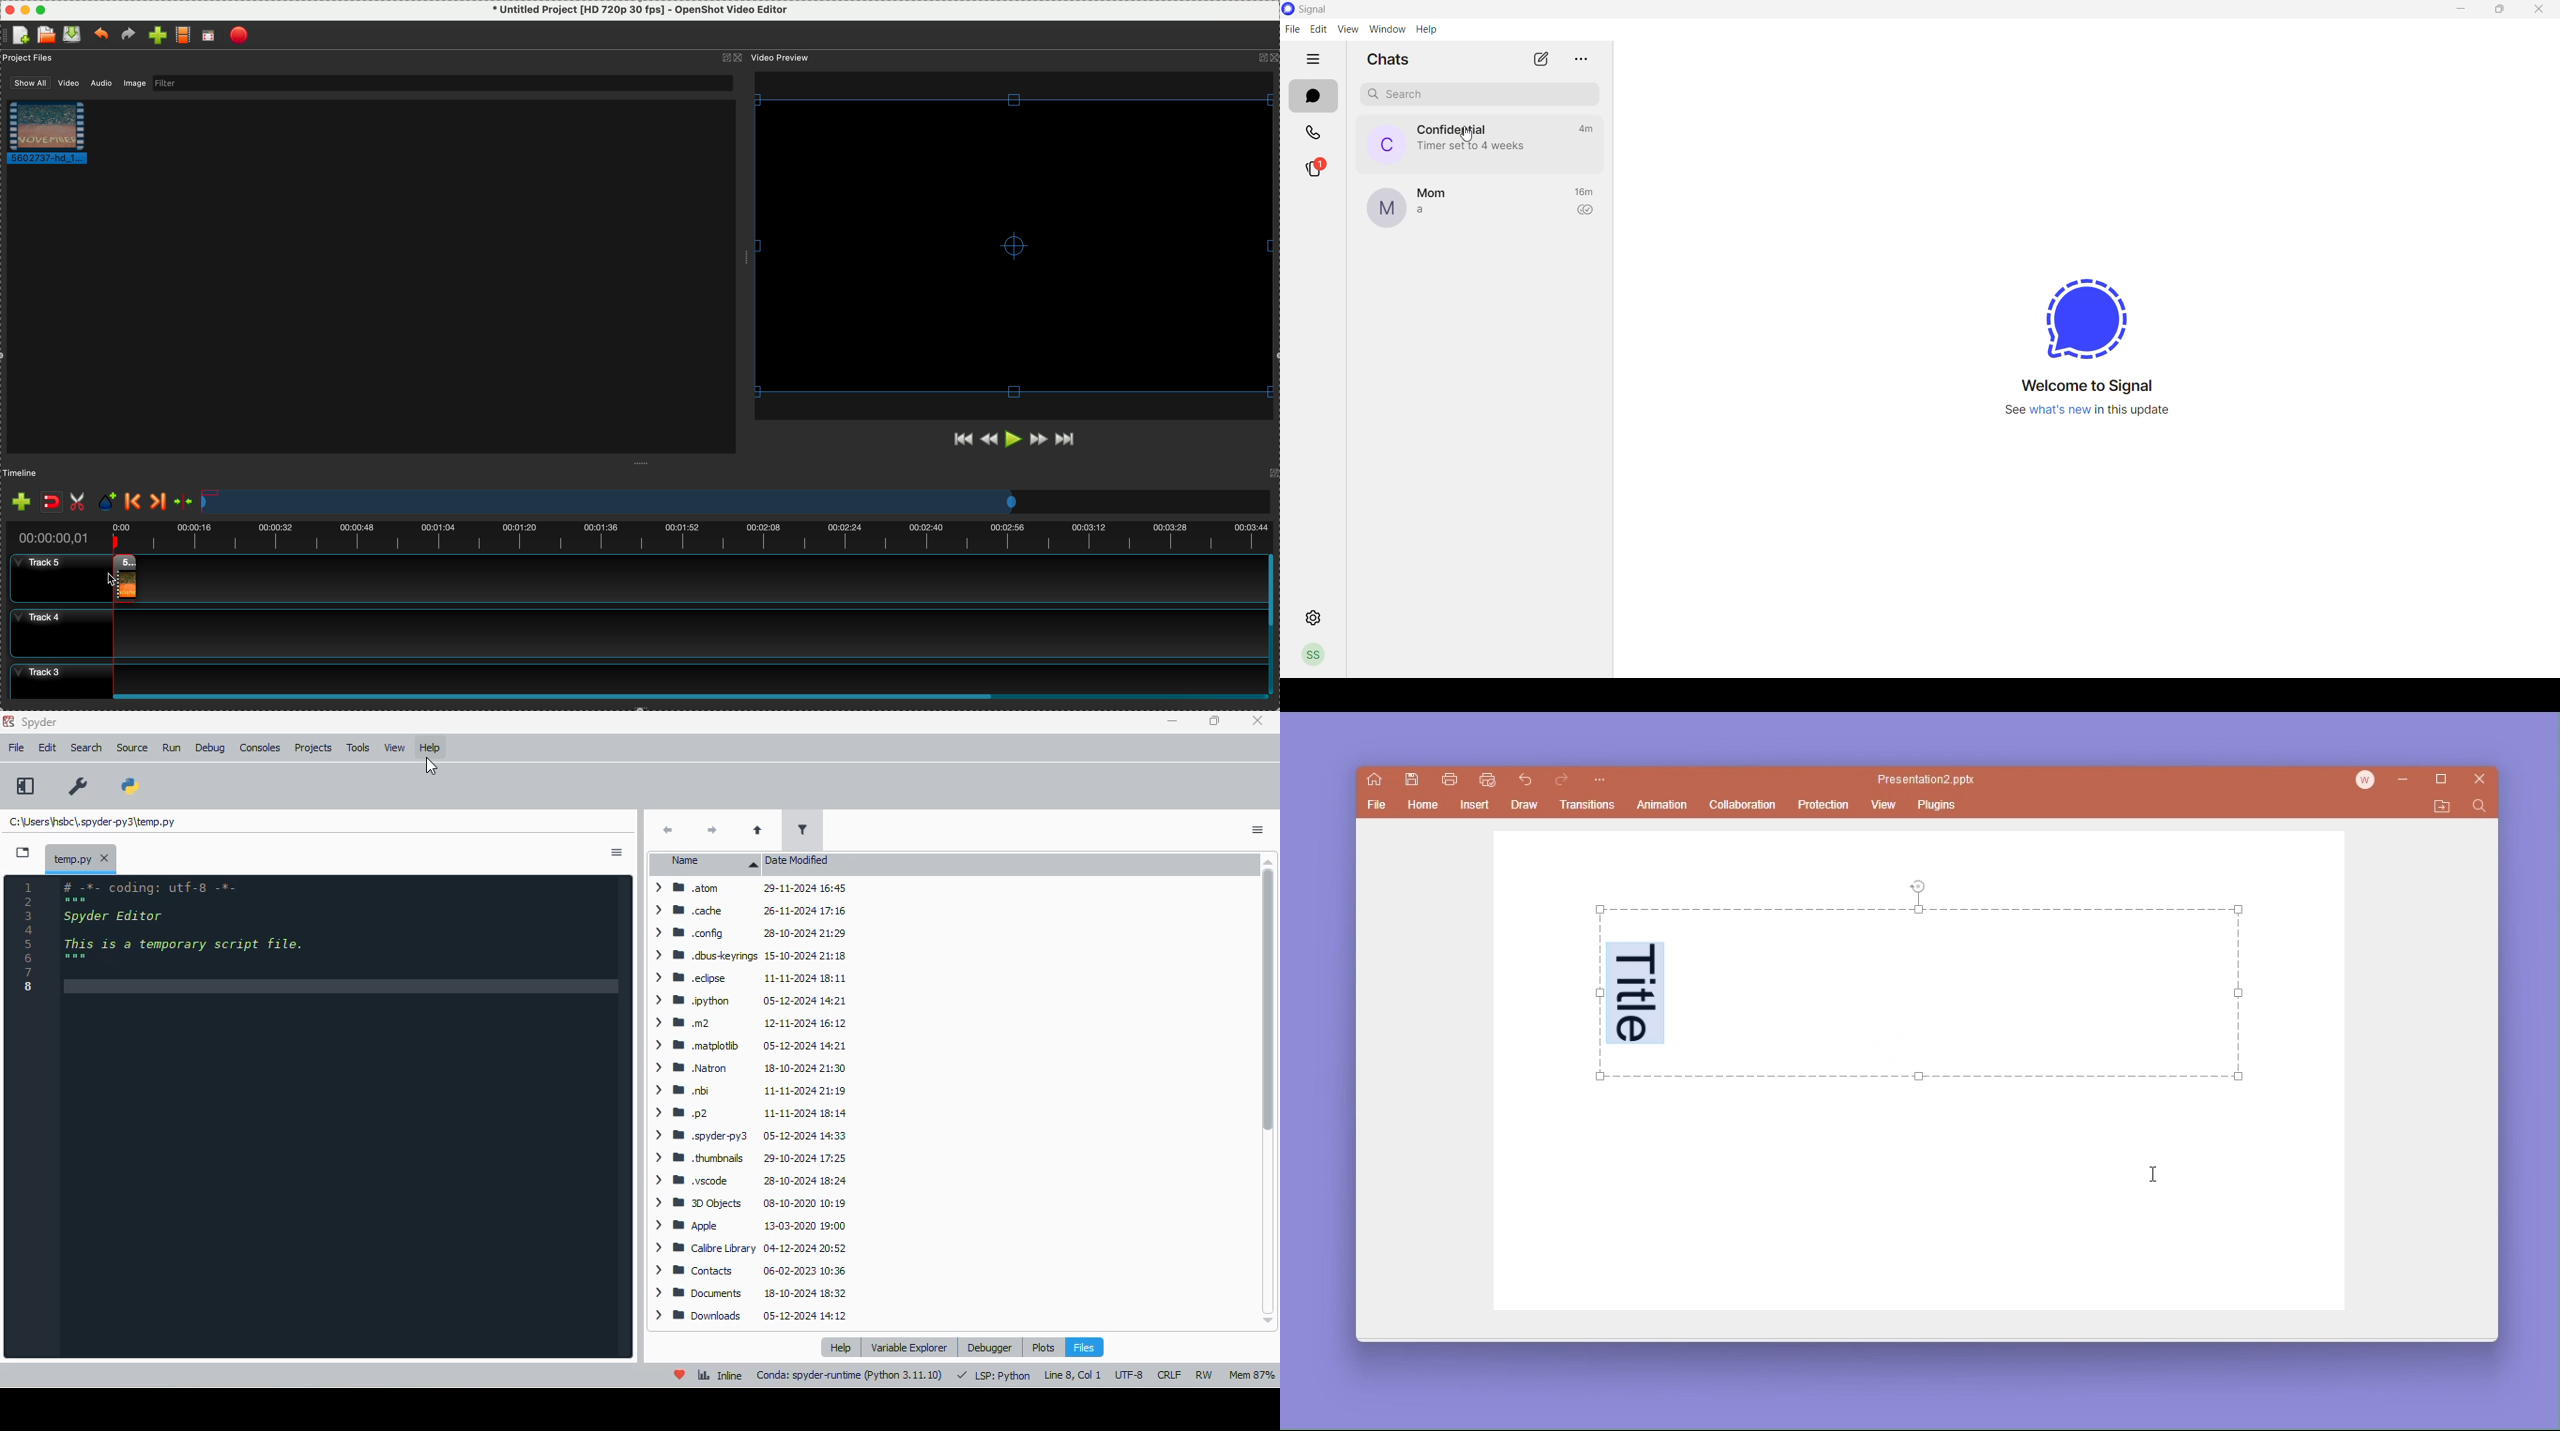 This screenshot has width=2576, height=1456. Describe the element at coordinates (680, 1375) in the screenshot. I see `help spyder!` at that location.